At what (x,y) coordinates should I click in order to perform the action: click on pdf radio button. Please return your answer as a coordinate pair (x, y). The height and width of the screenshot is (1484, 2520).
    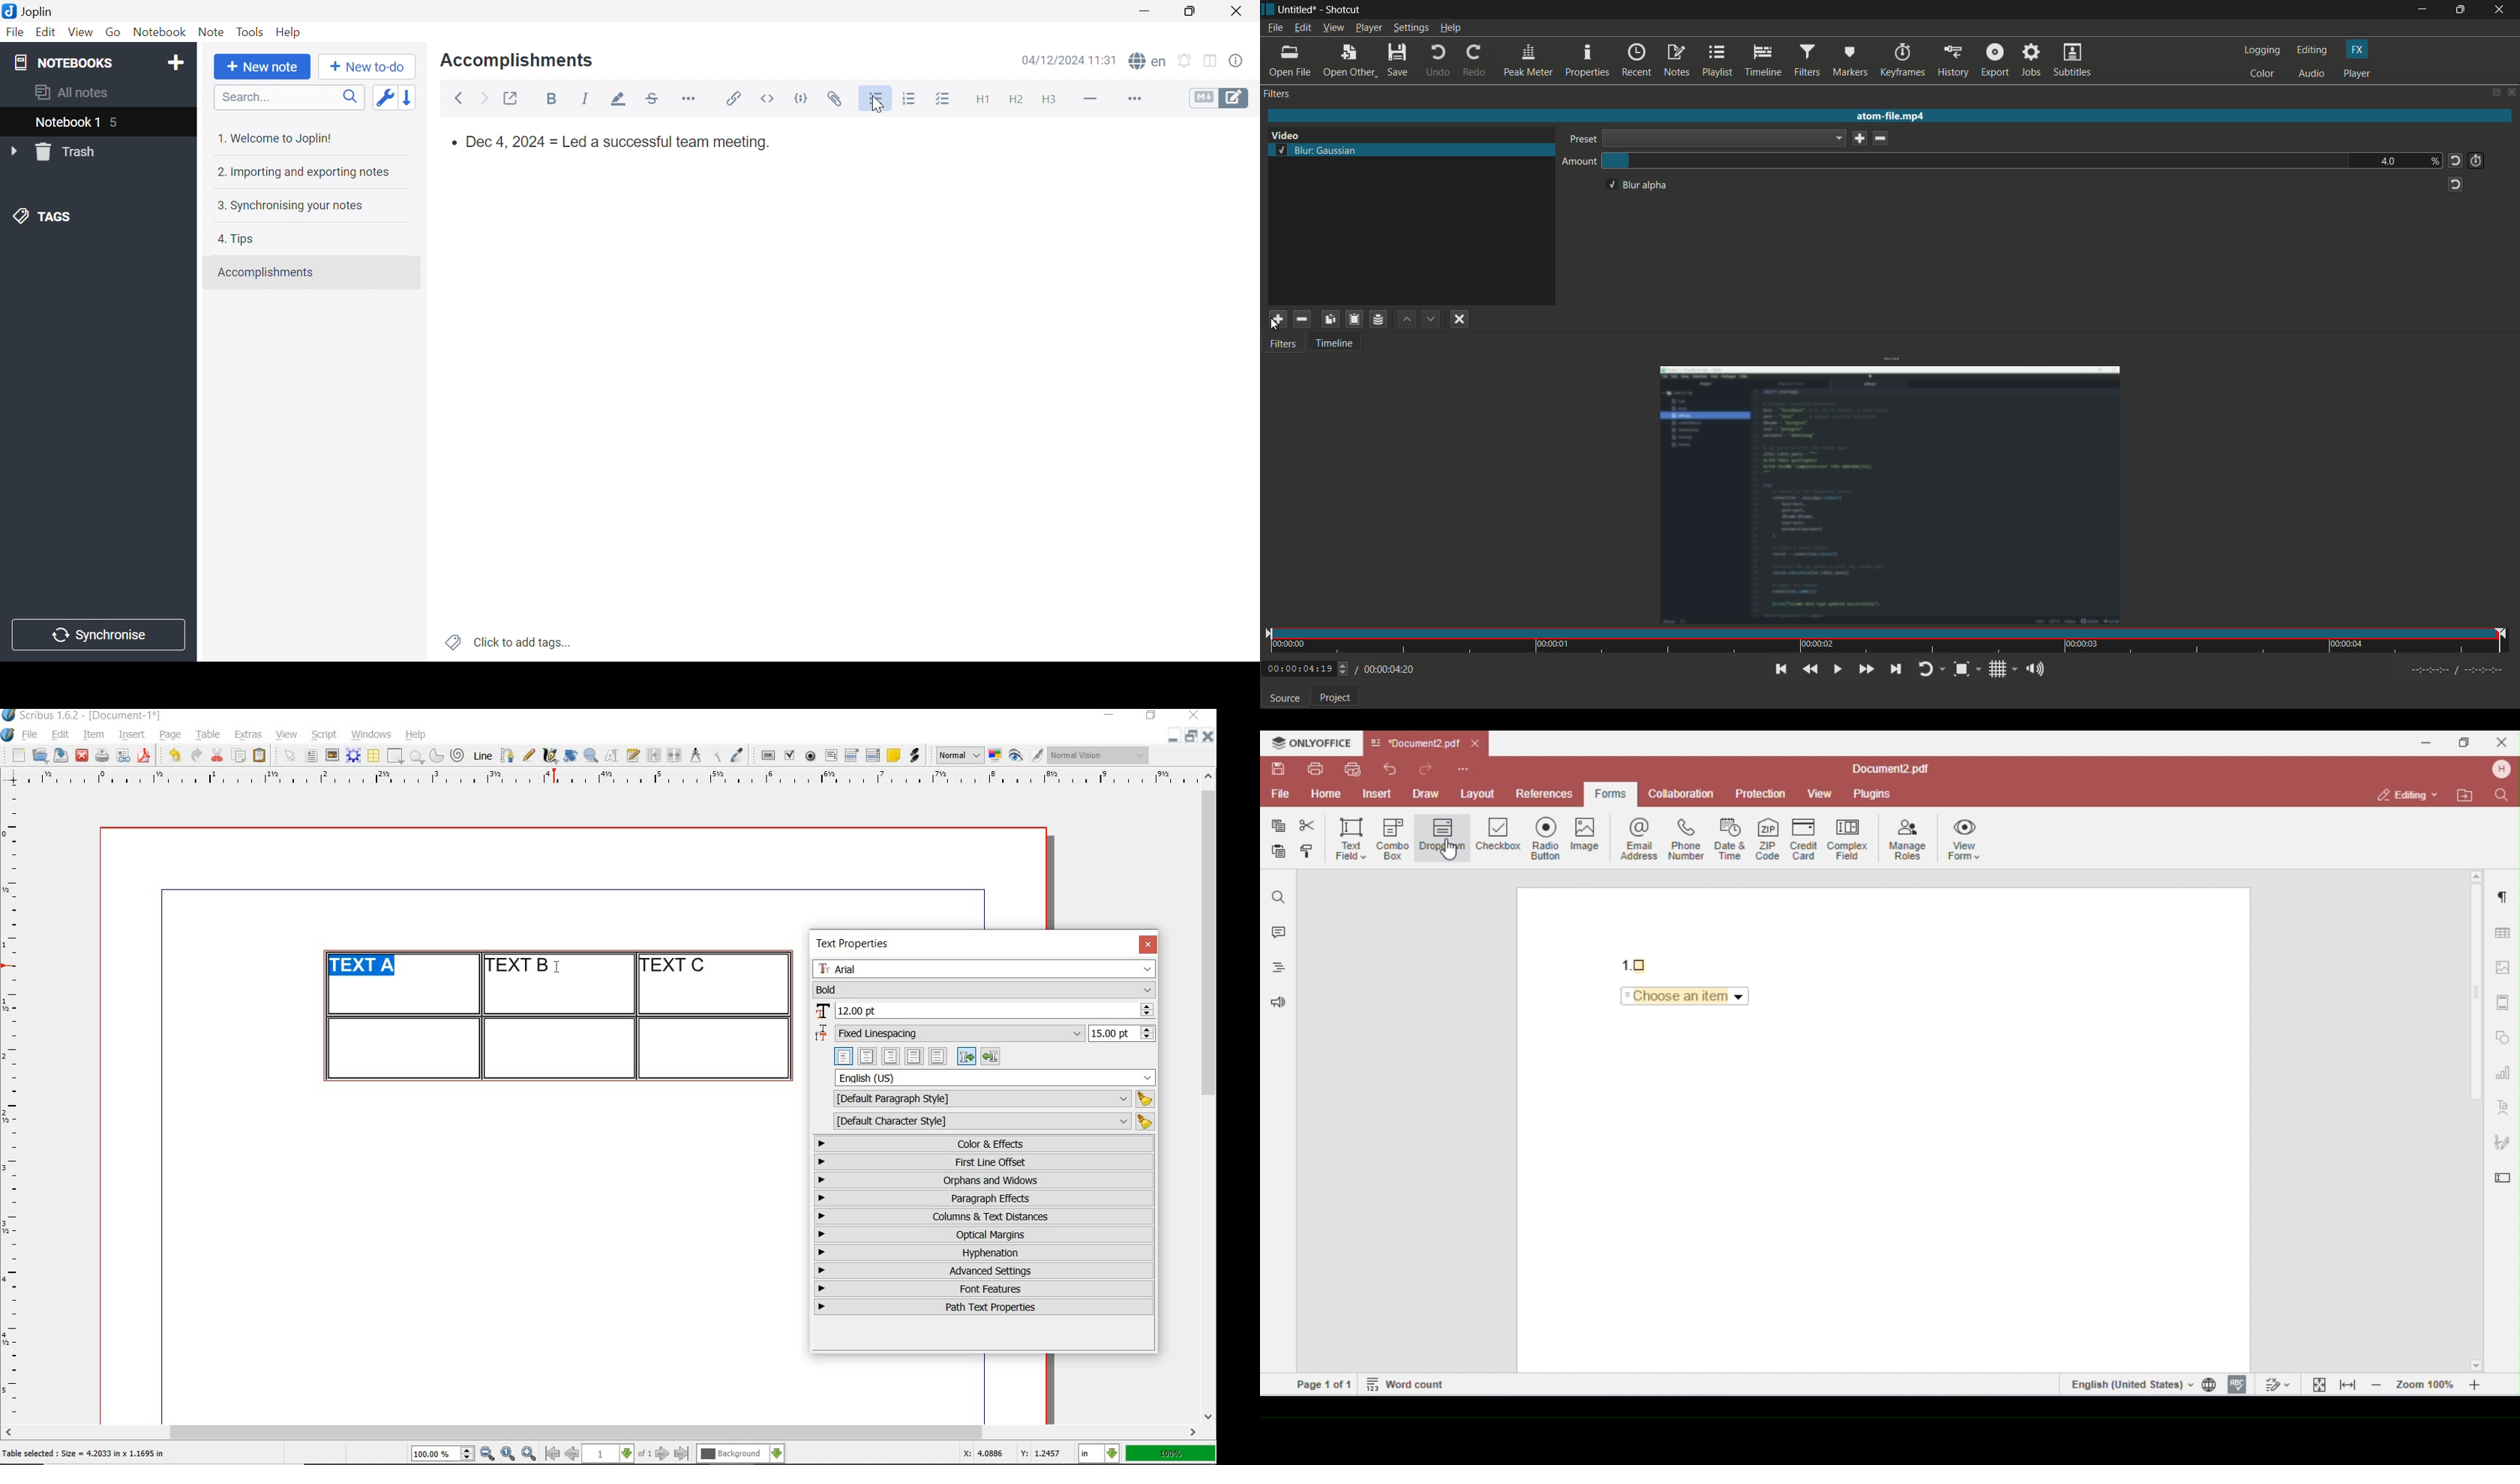
    Looking at the image, I should click on (810, 757).